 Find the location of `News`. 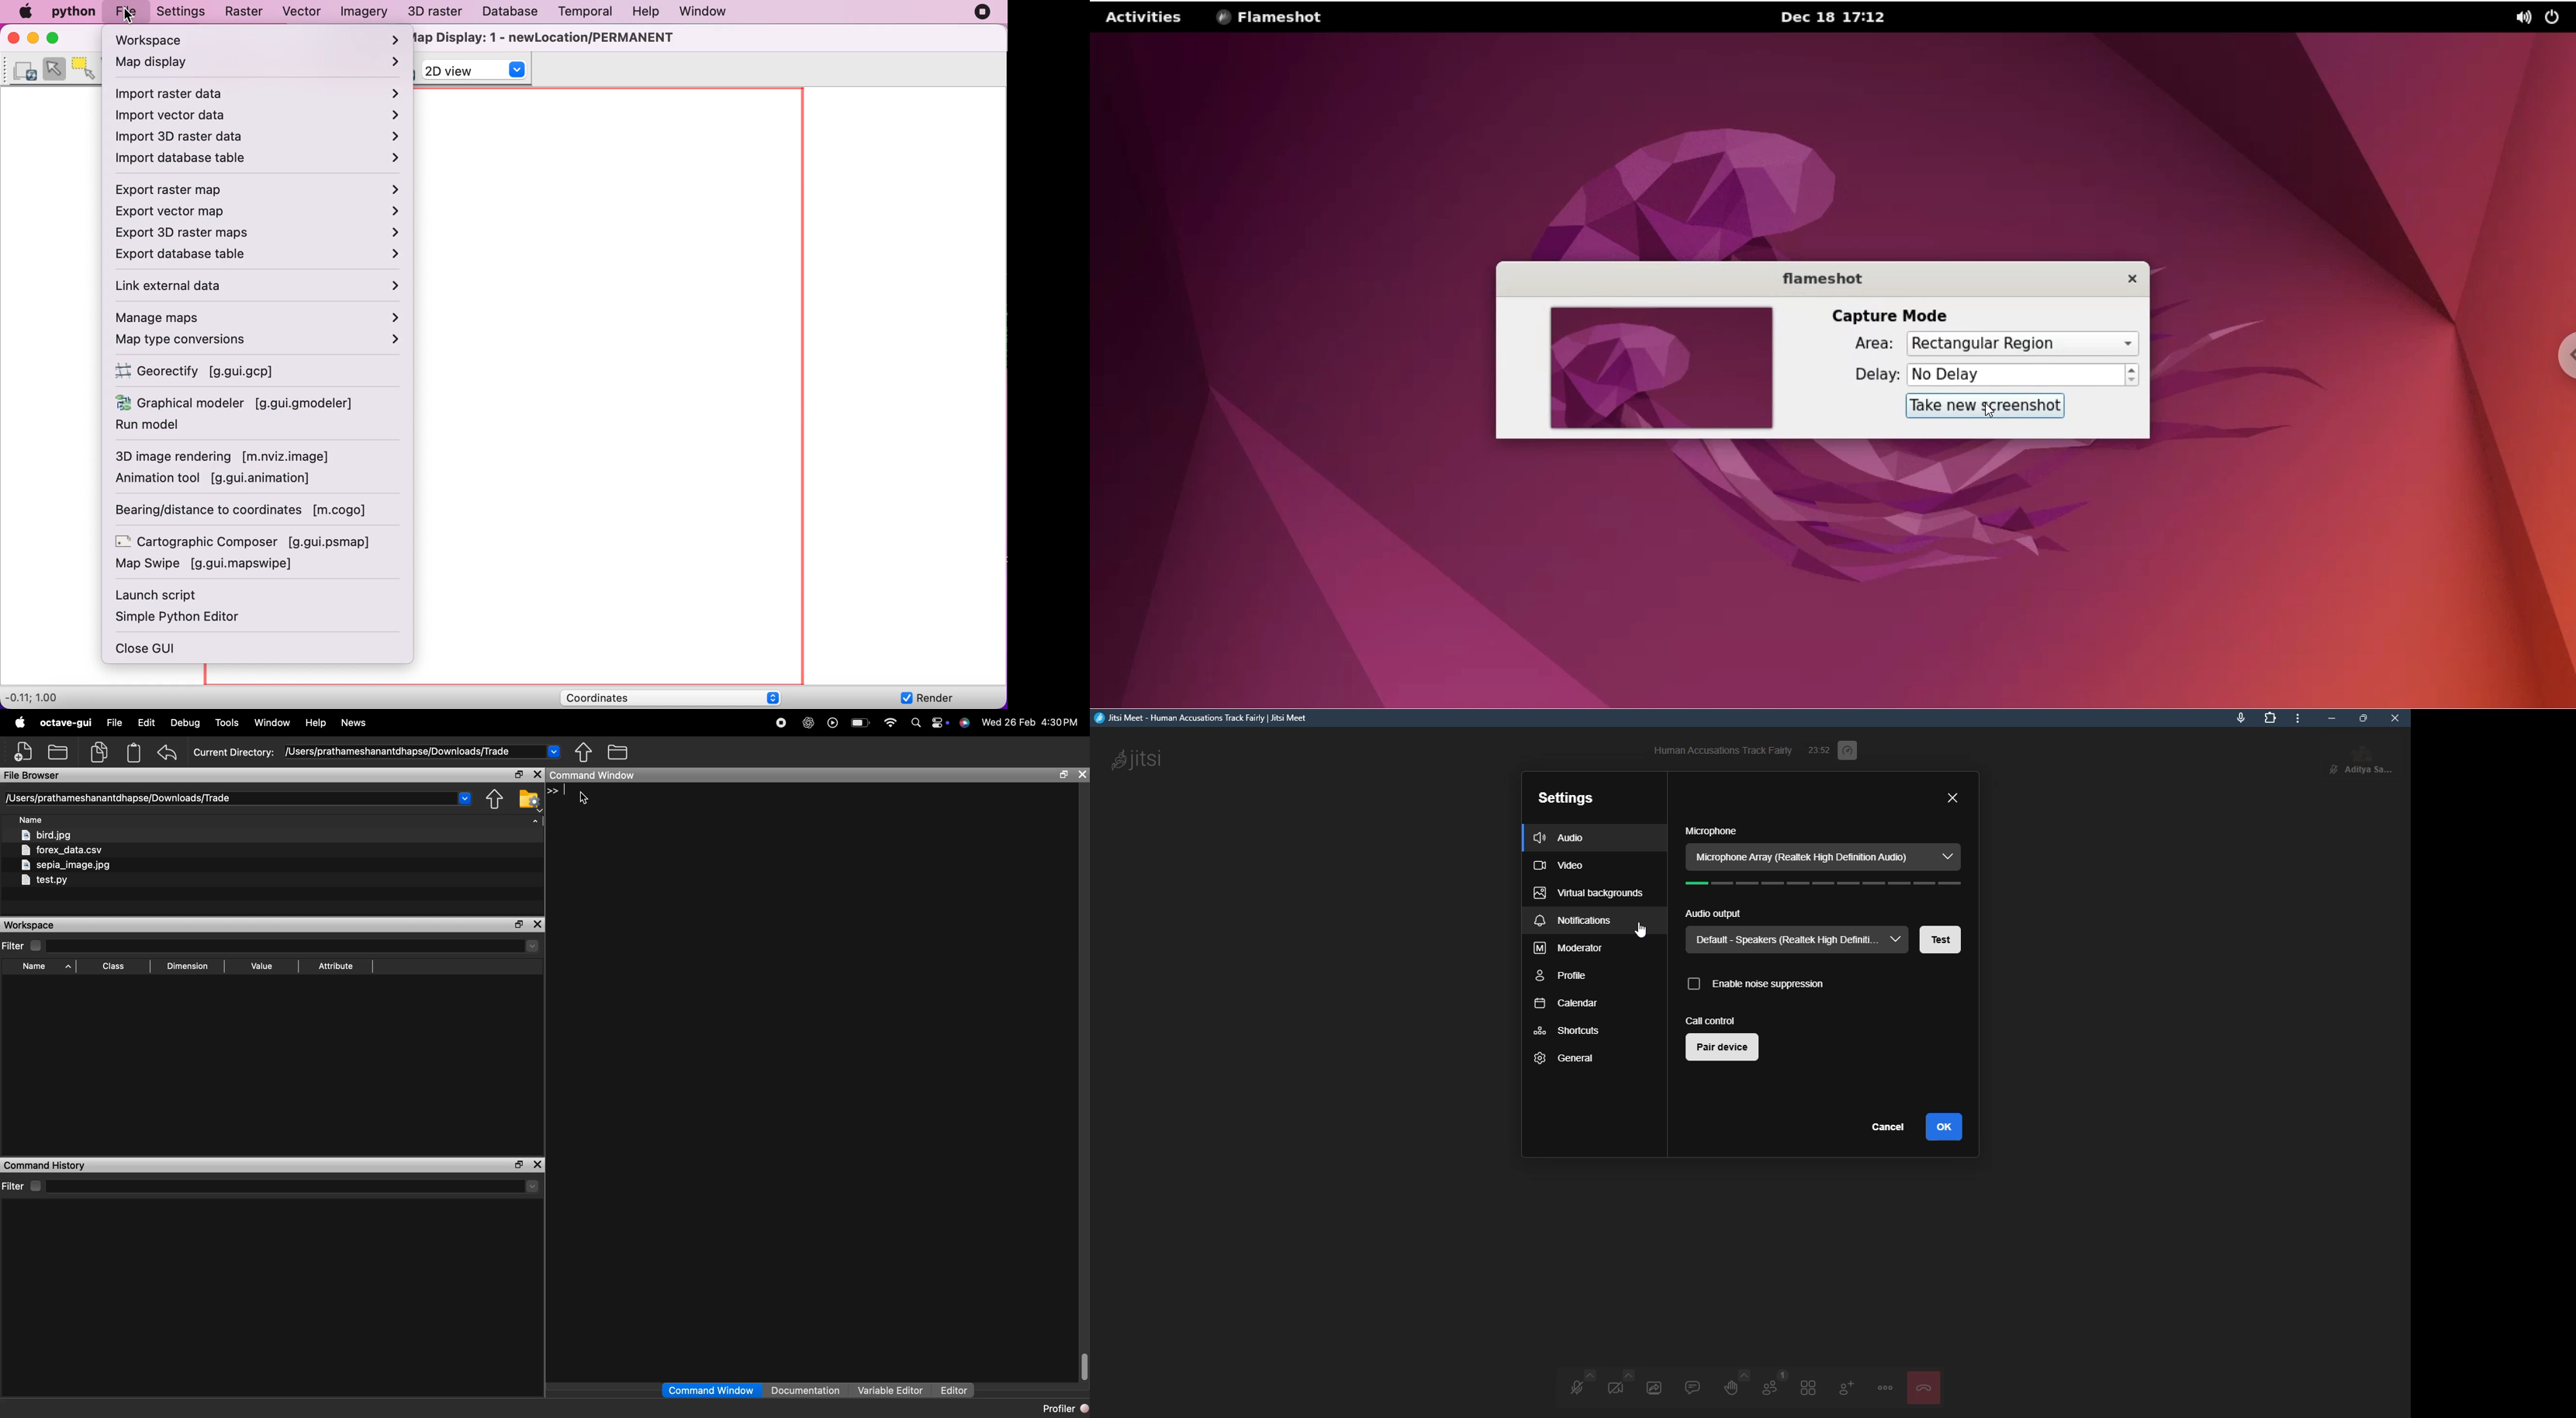

News is located at coordinates (354, 722).